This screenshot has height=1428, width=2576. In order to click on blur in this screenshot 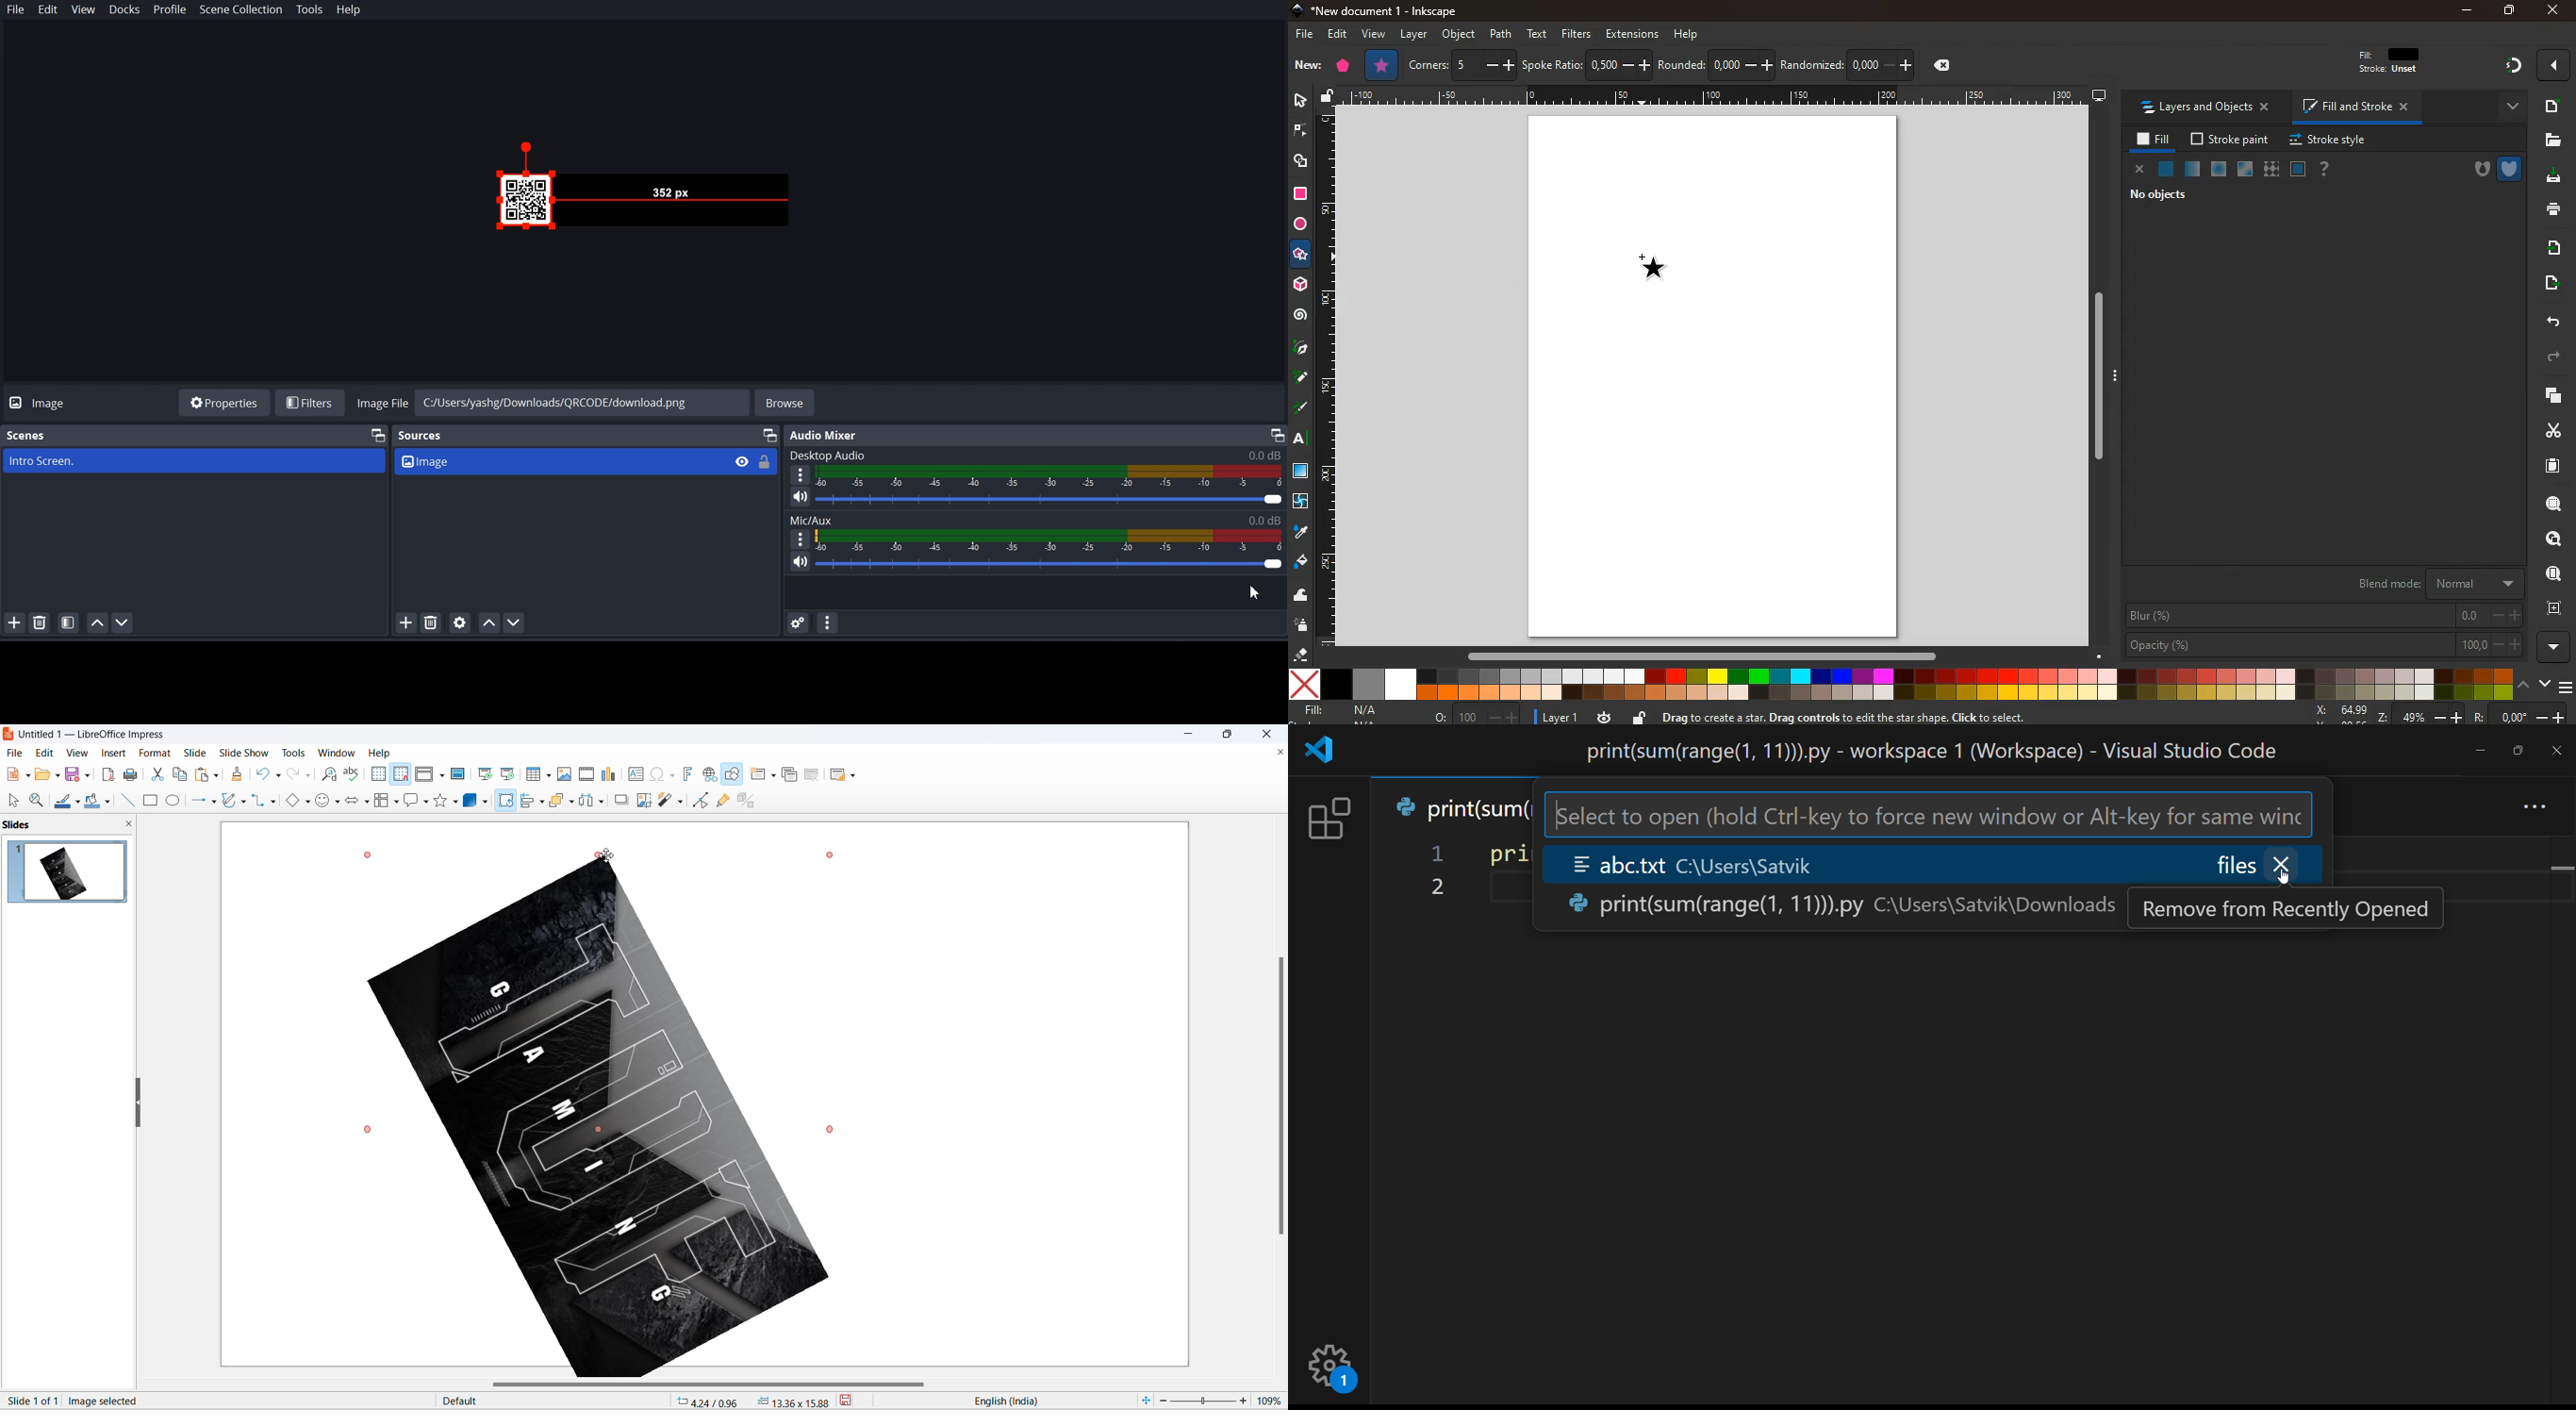, I will do `click(2320, 616)`.